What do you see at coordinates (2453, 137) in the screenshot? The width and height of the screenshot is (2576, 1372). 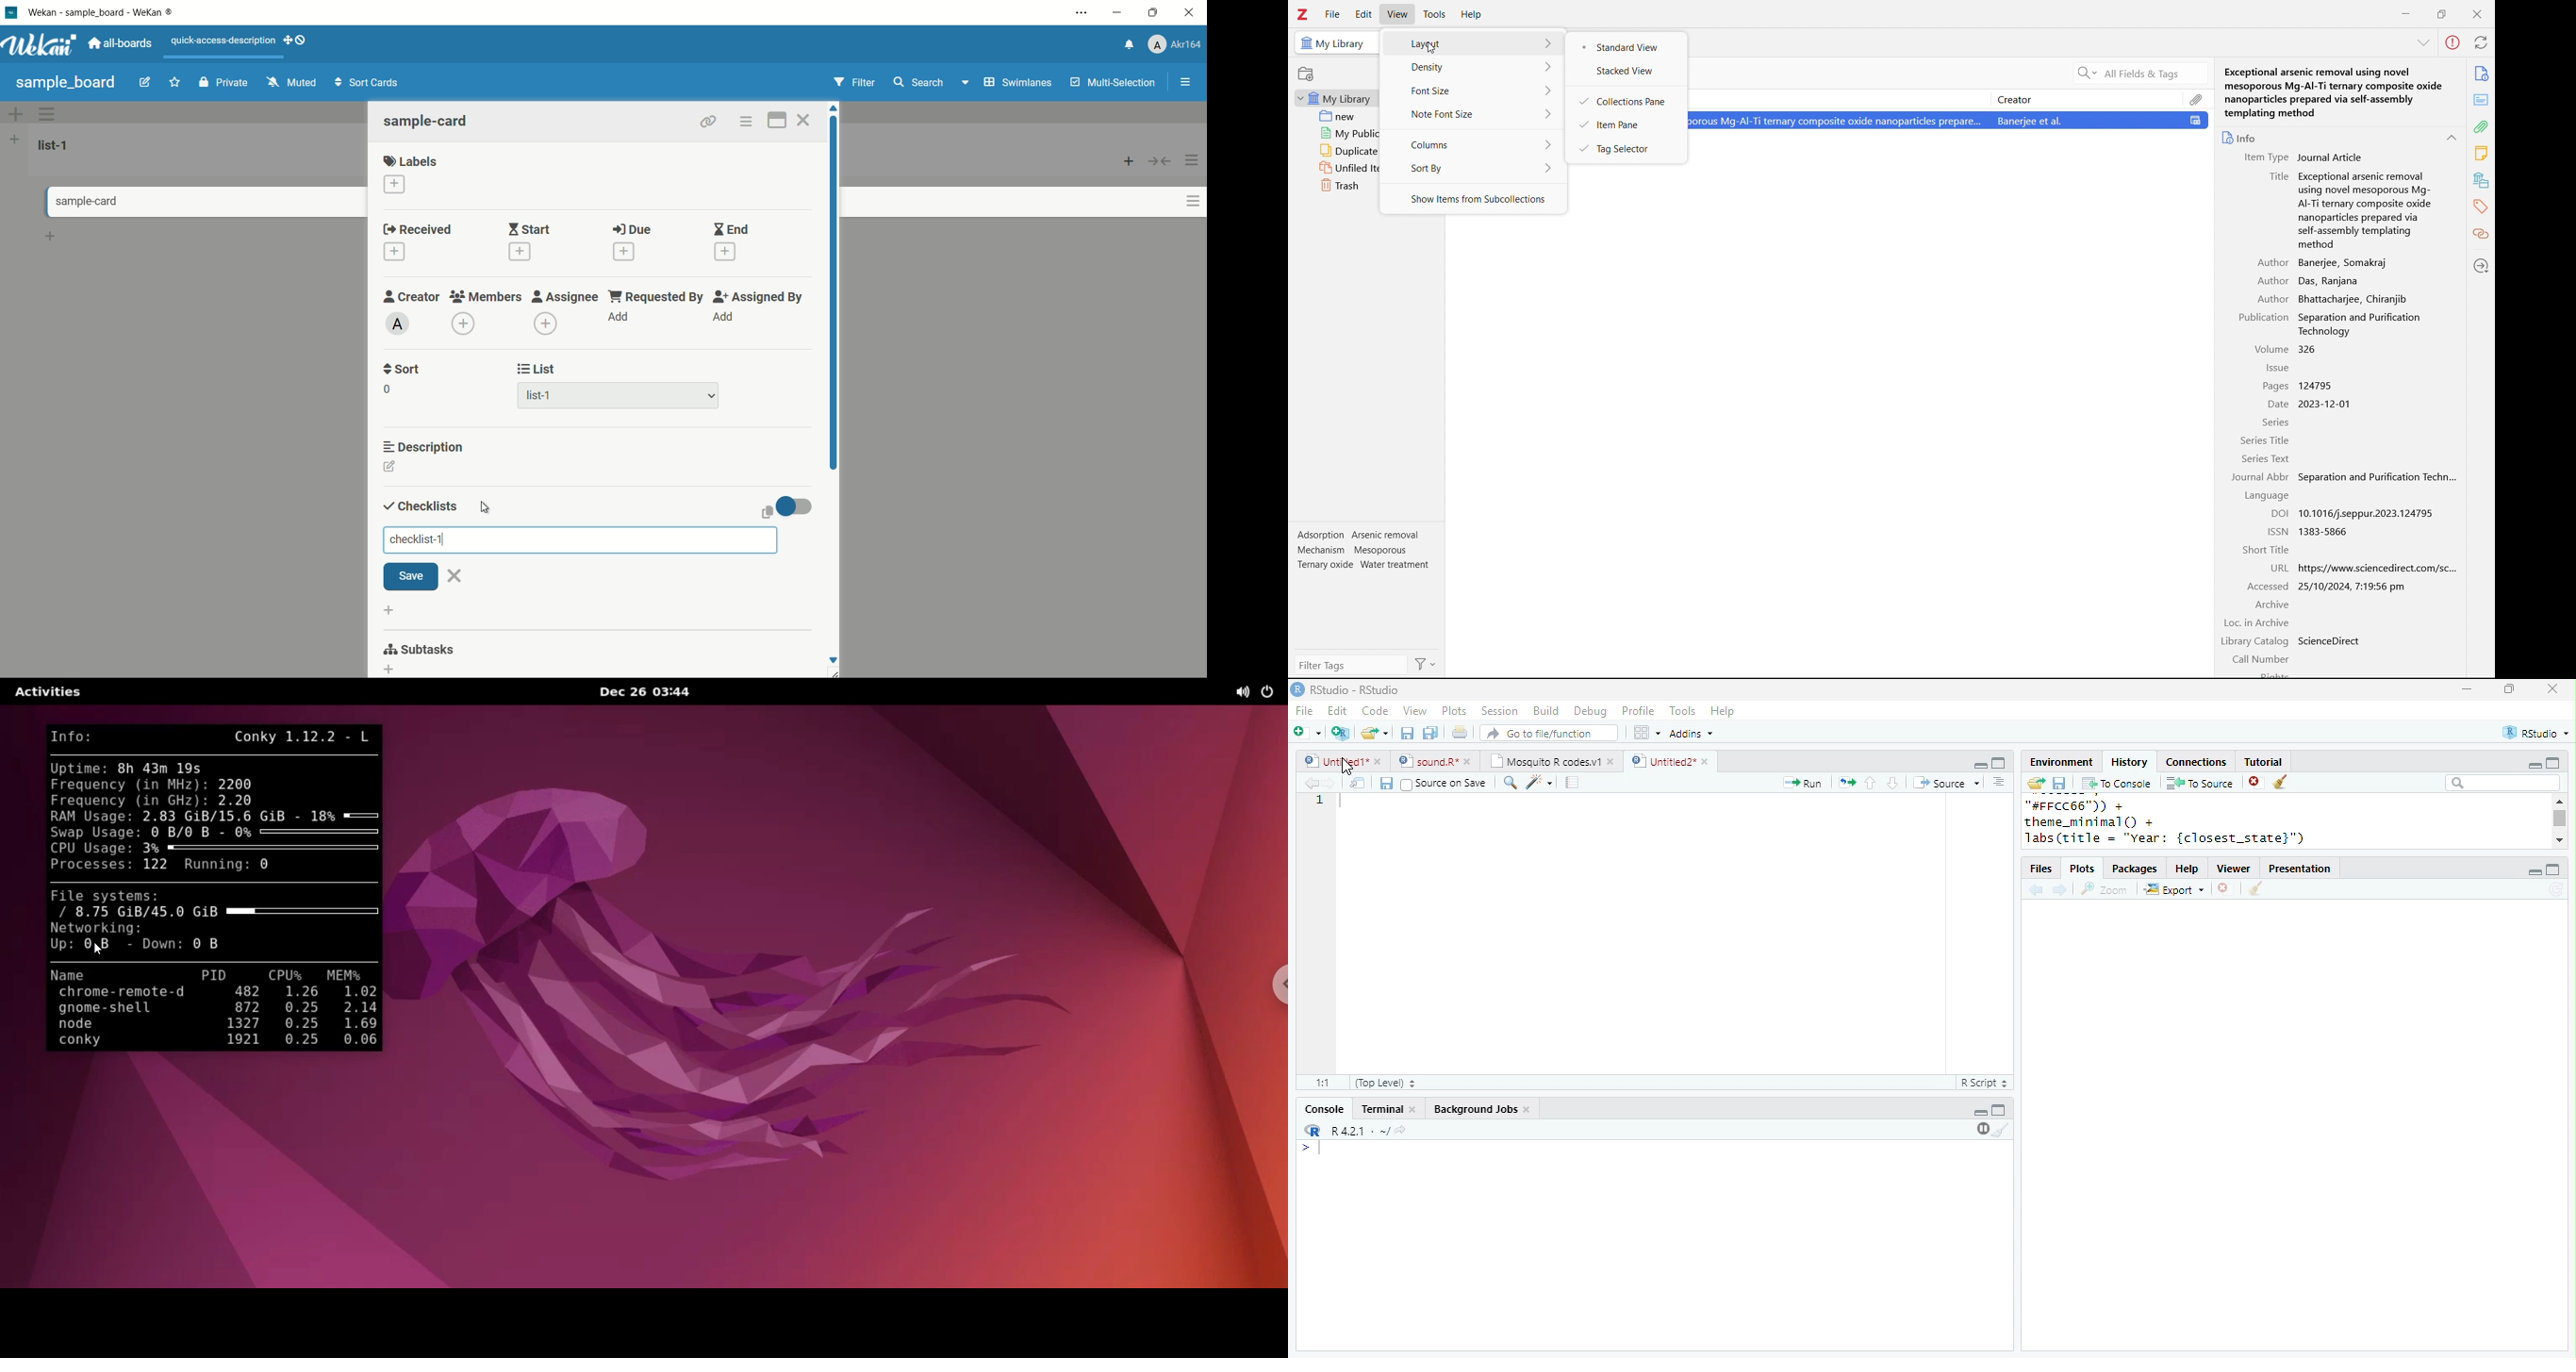 I see `collapse info` at bounding box center [2453, 137].